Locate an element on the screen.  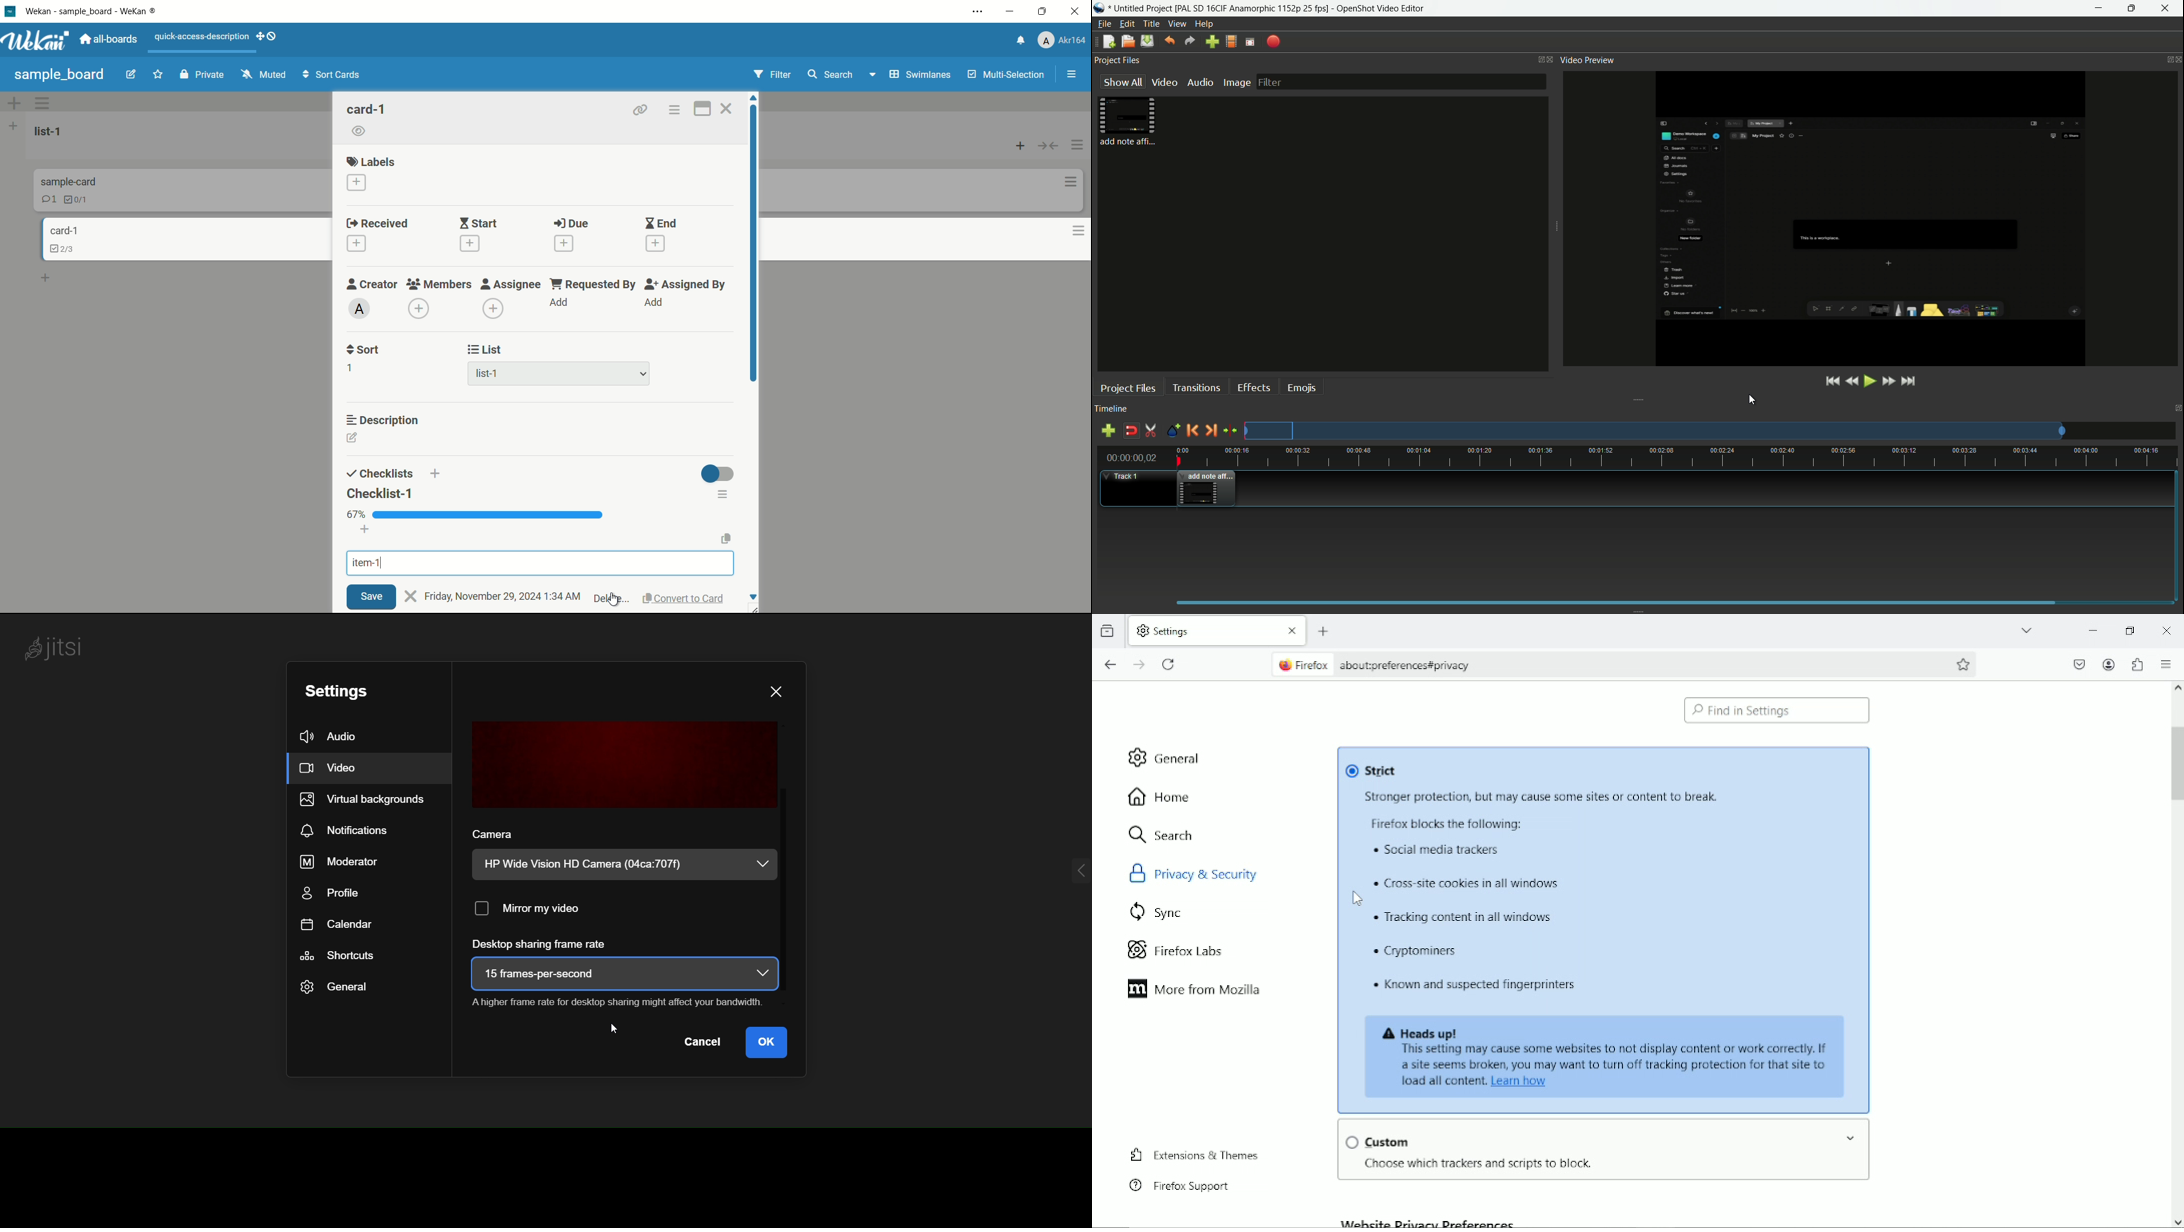
open application menu is located at coordinates (2169, 665).